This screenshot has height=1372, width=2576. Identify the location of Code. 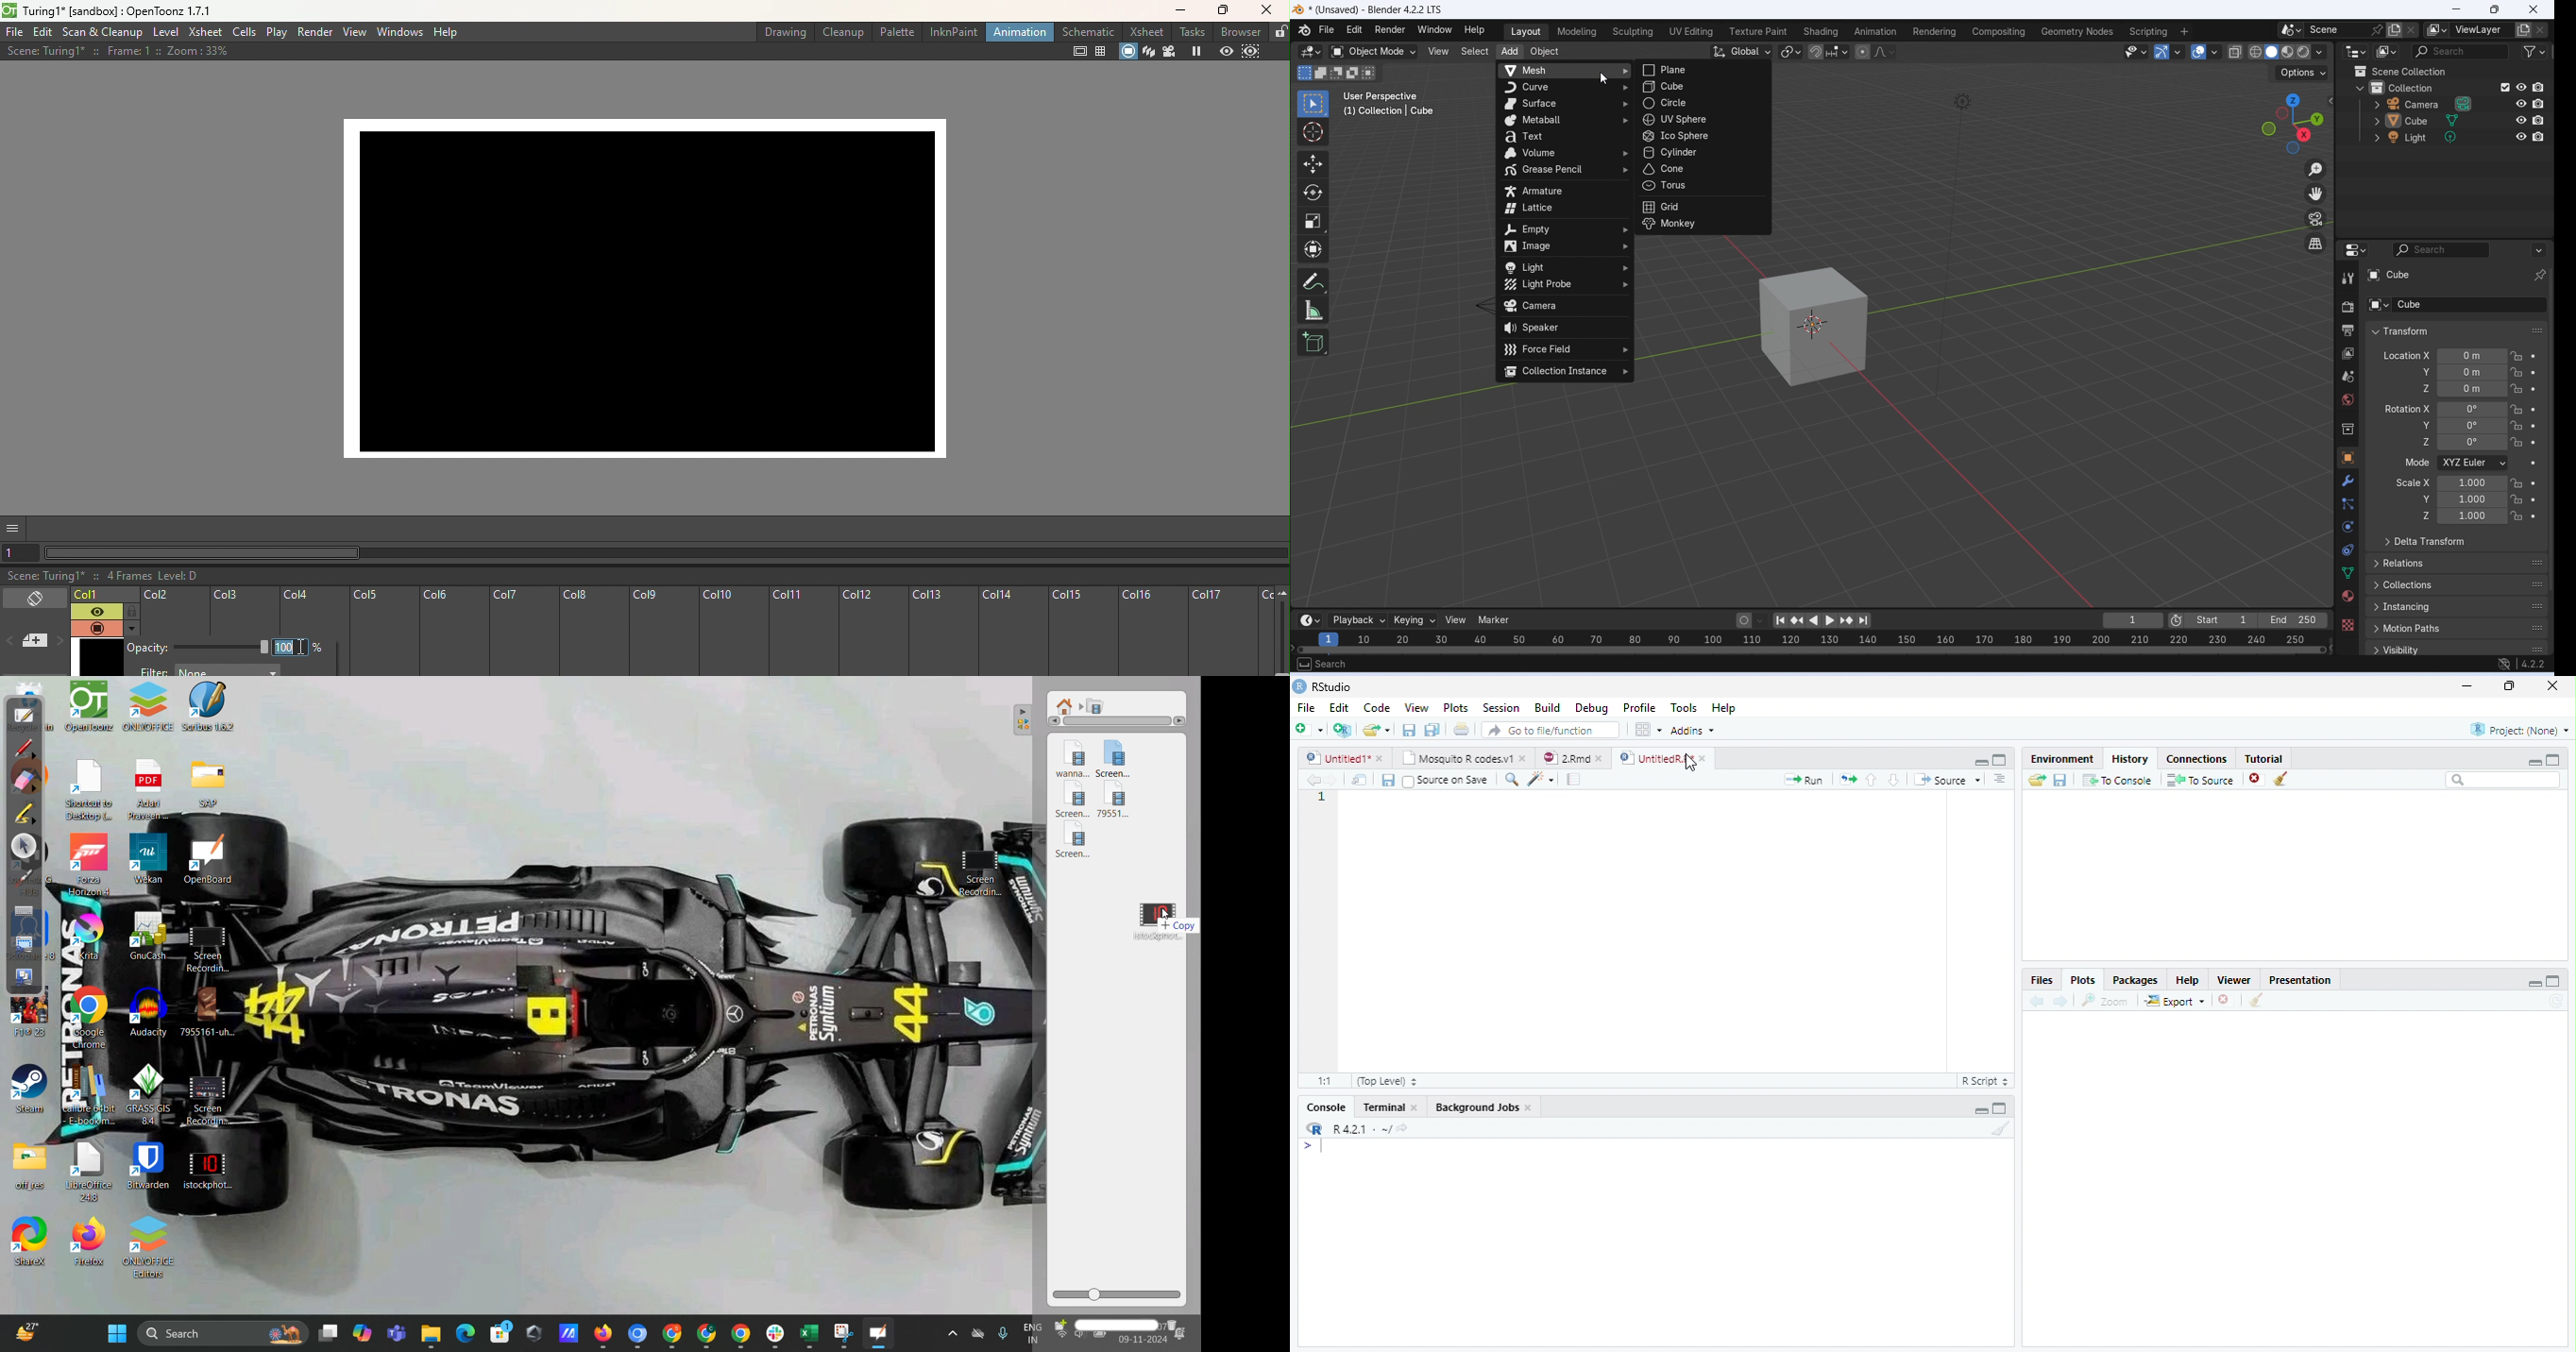
(1375, 708).